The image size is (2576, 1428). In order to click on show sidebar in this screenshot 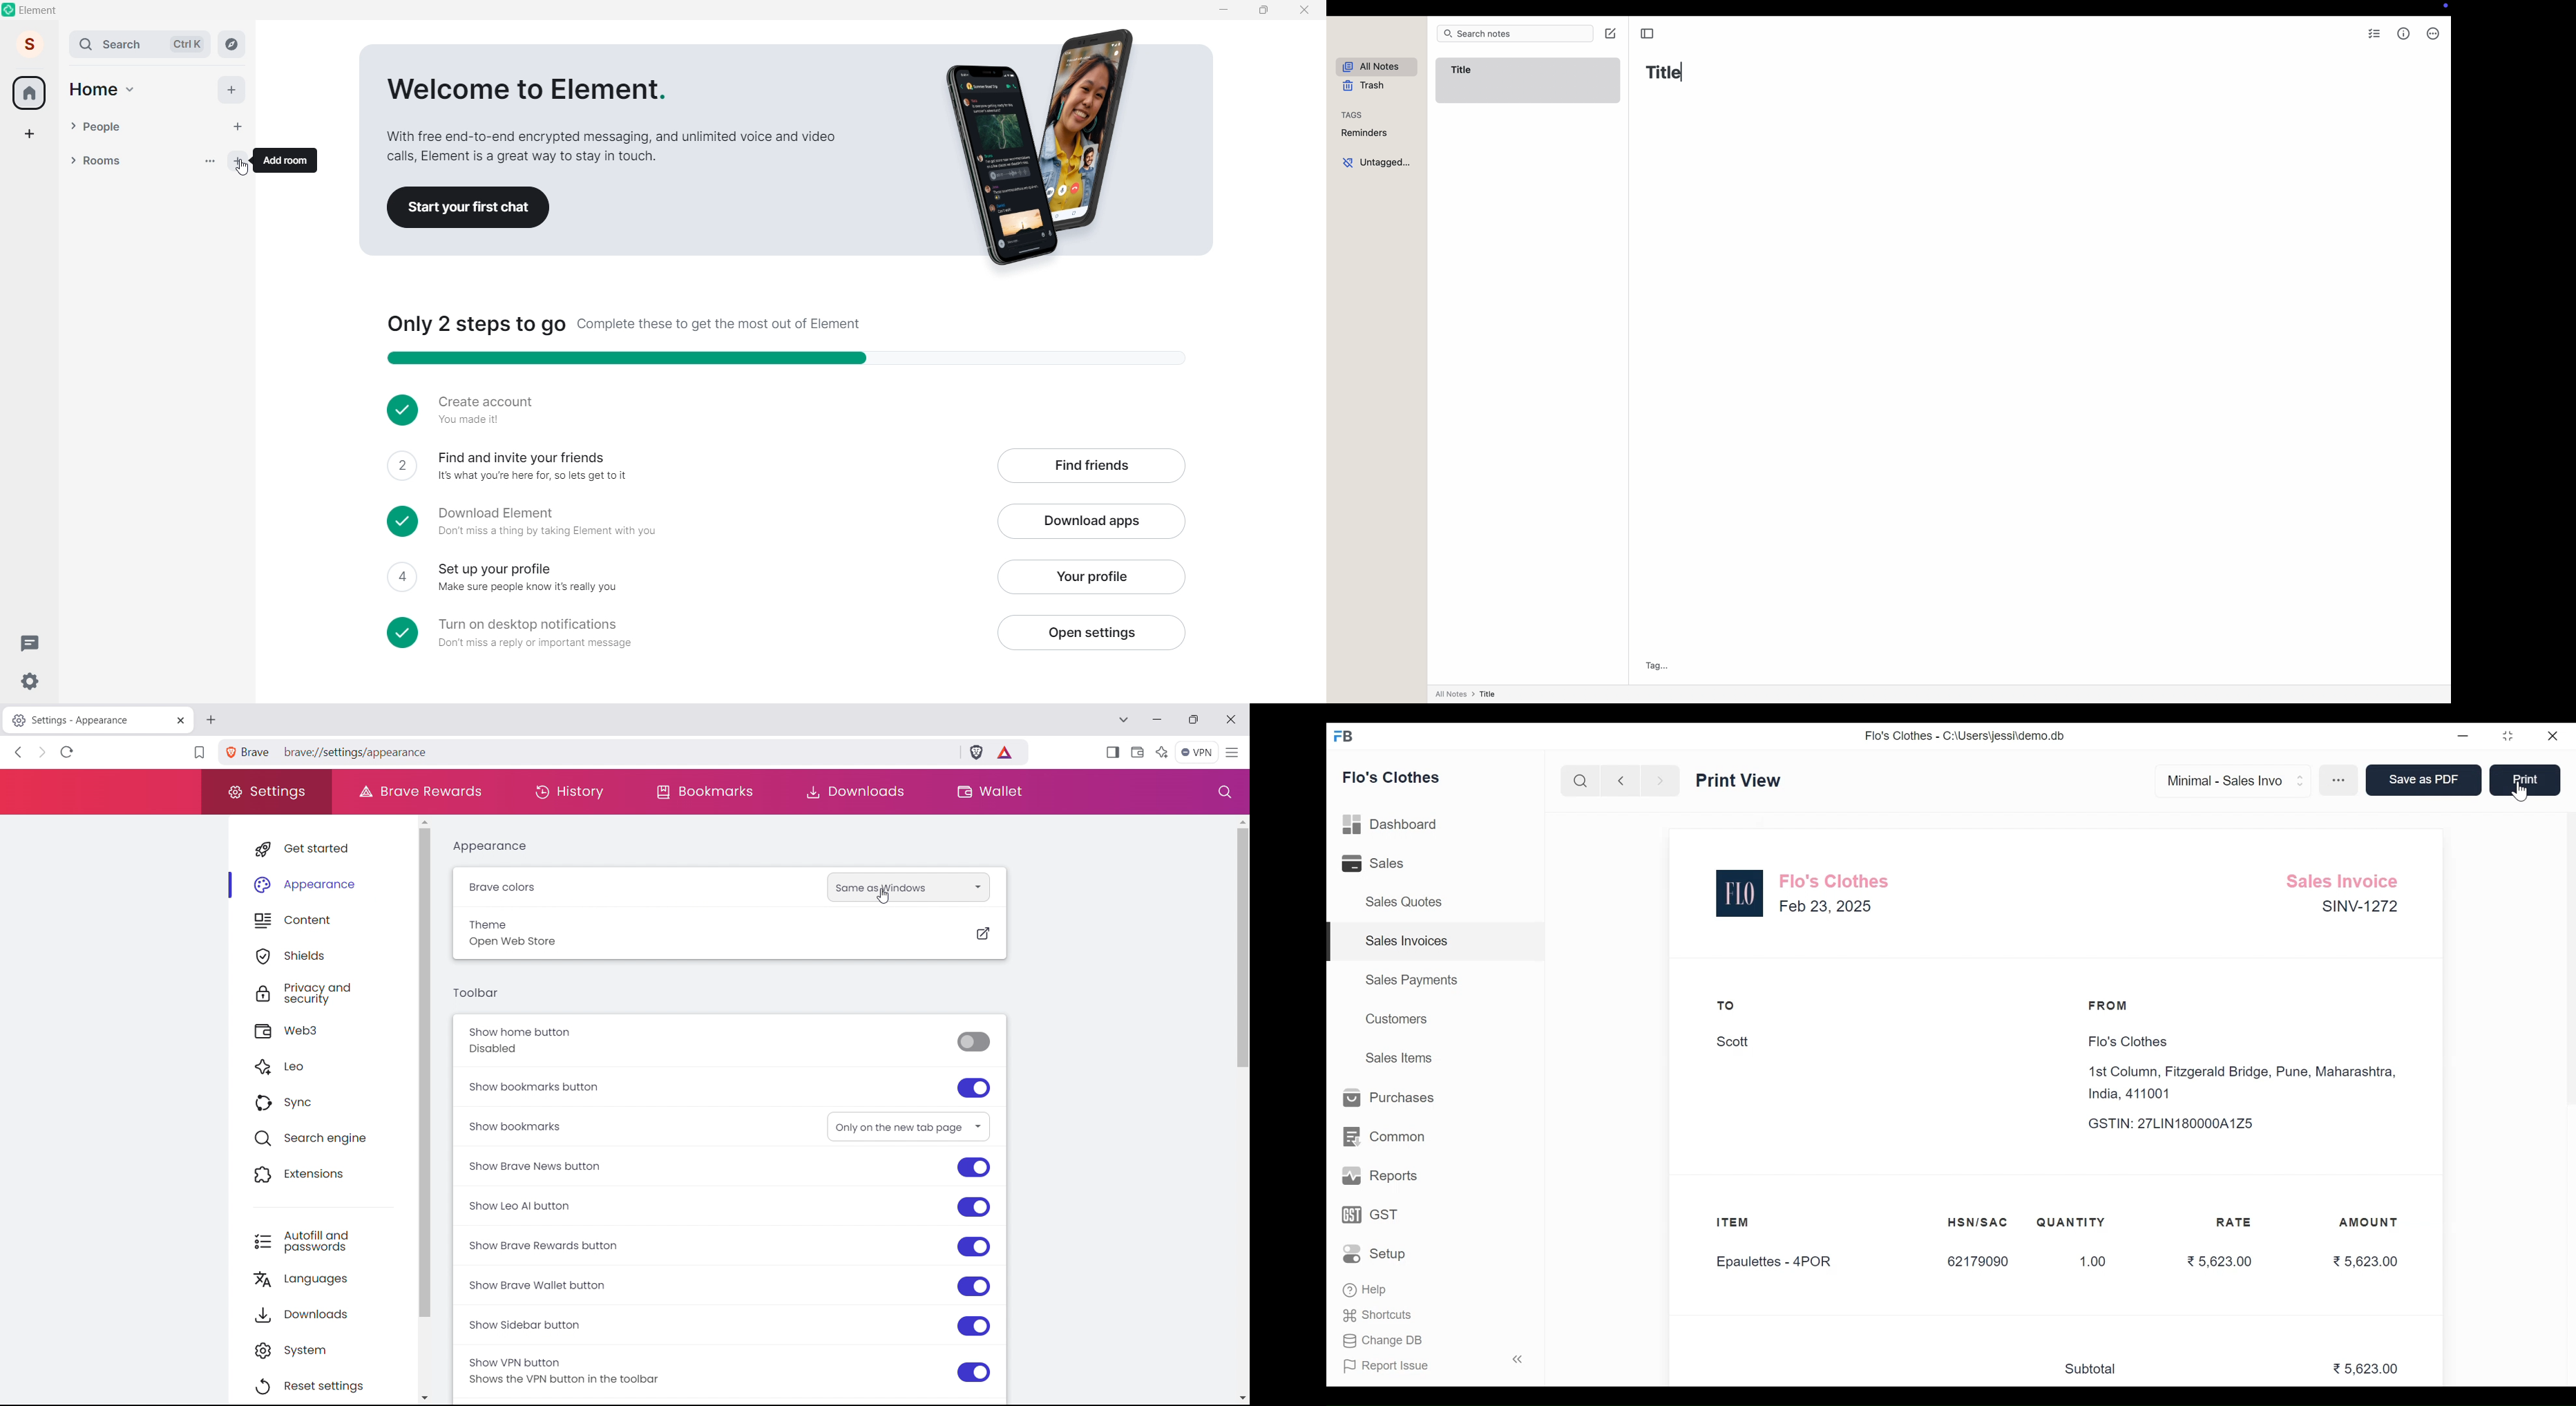, I will do `click(1113, 752)`.